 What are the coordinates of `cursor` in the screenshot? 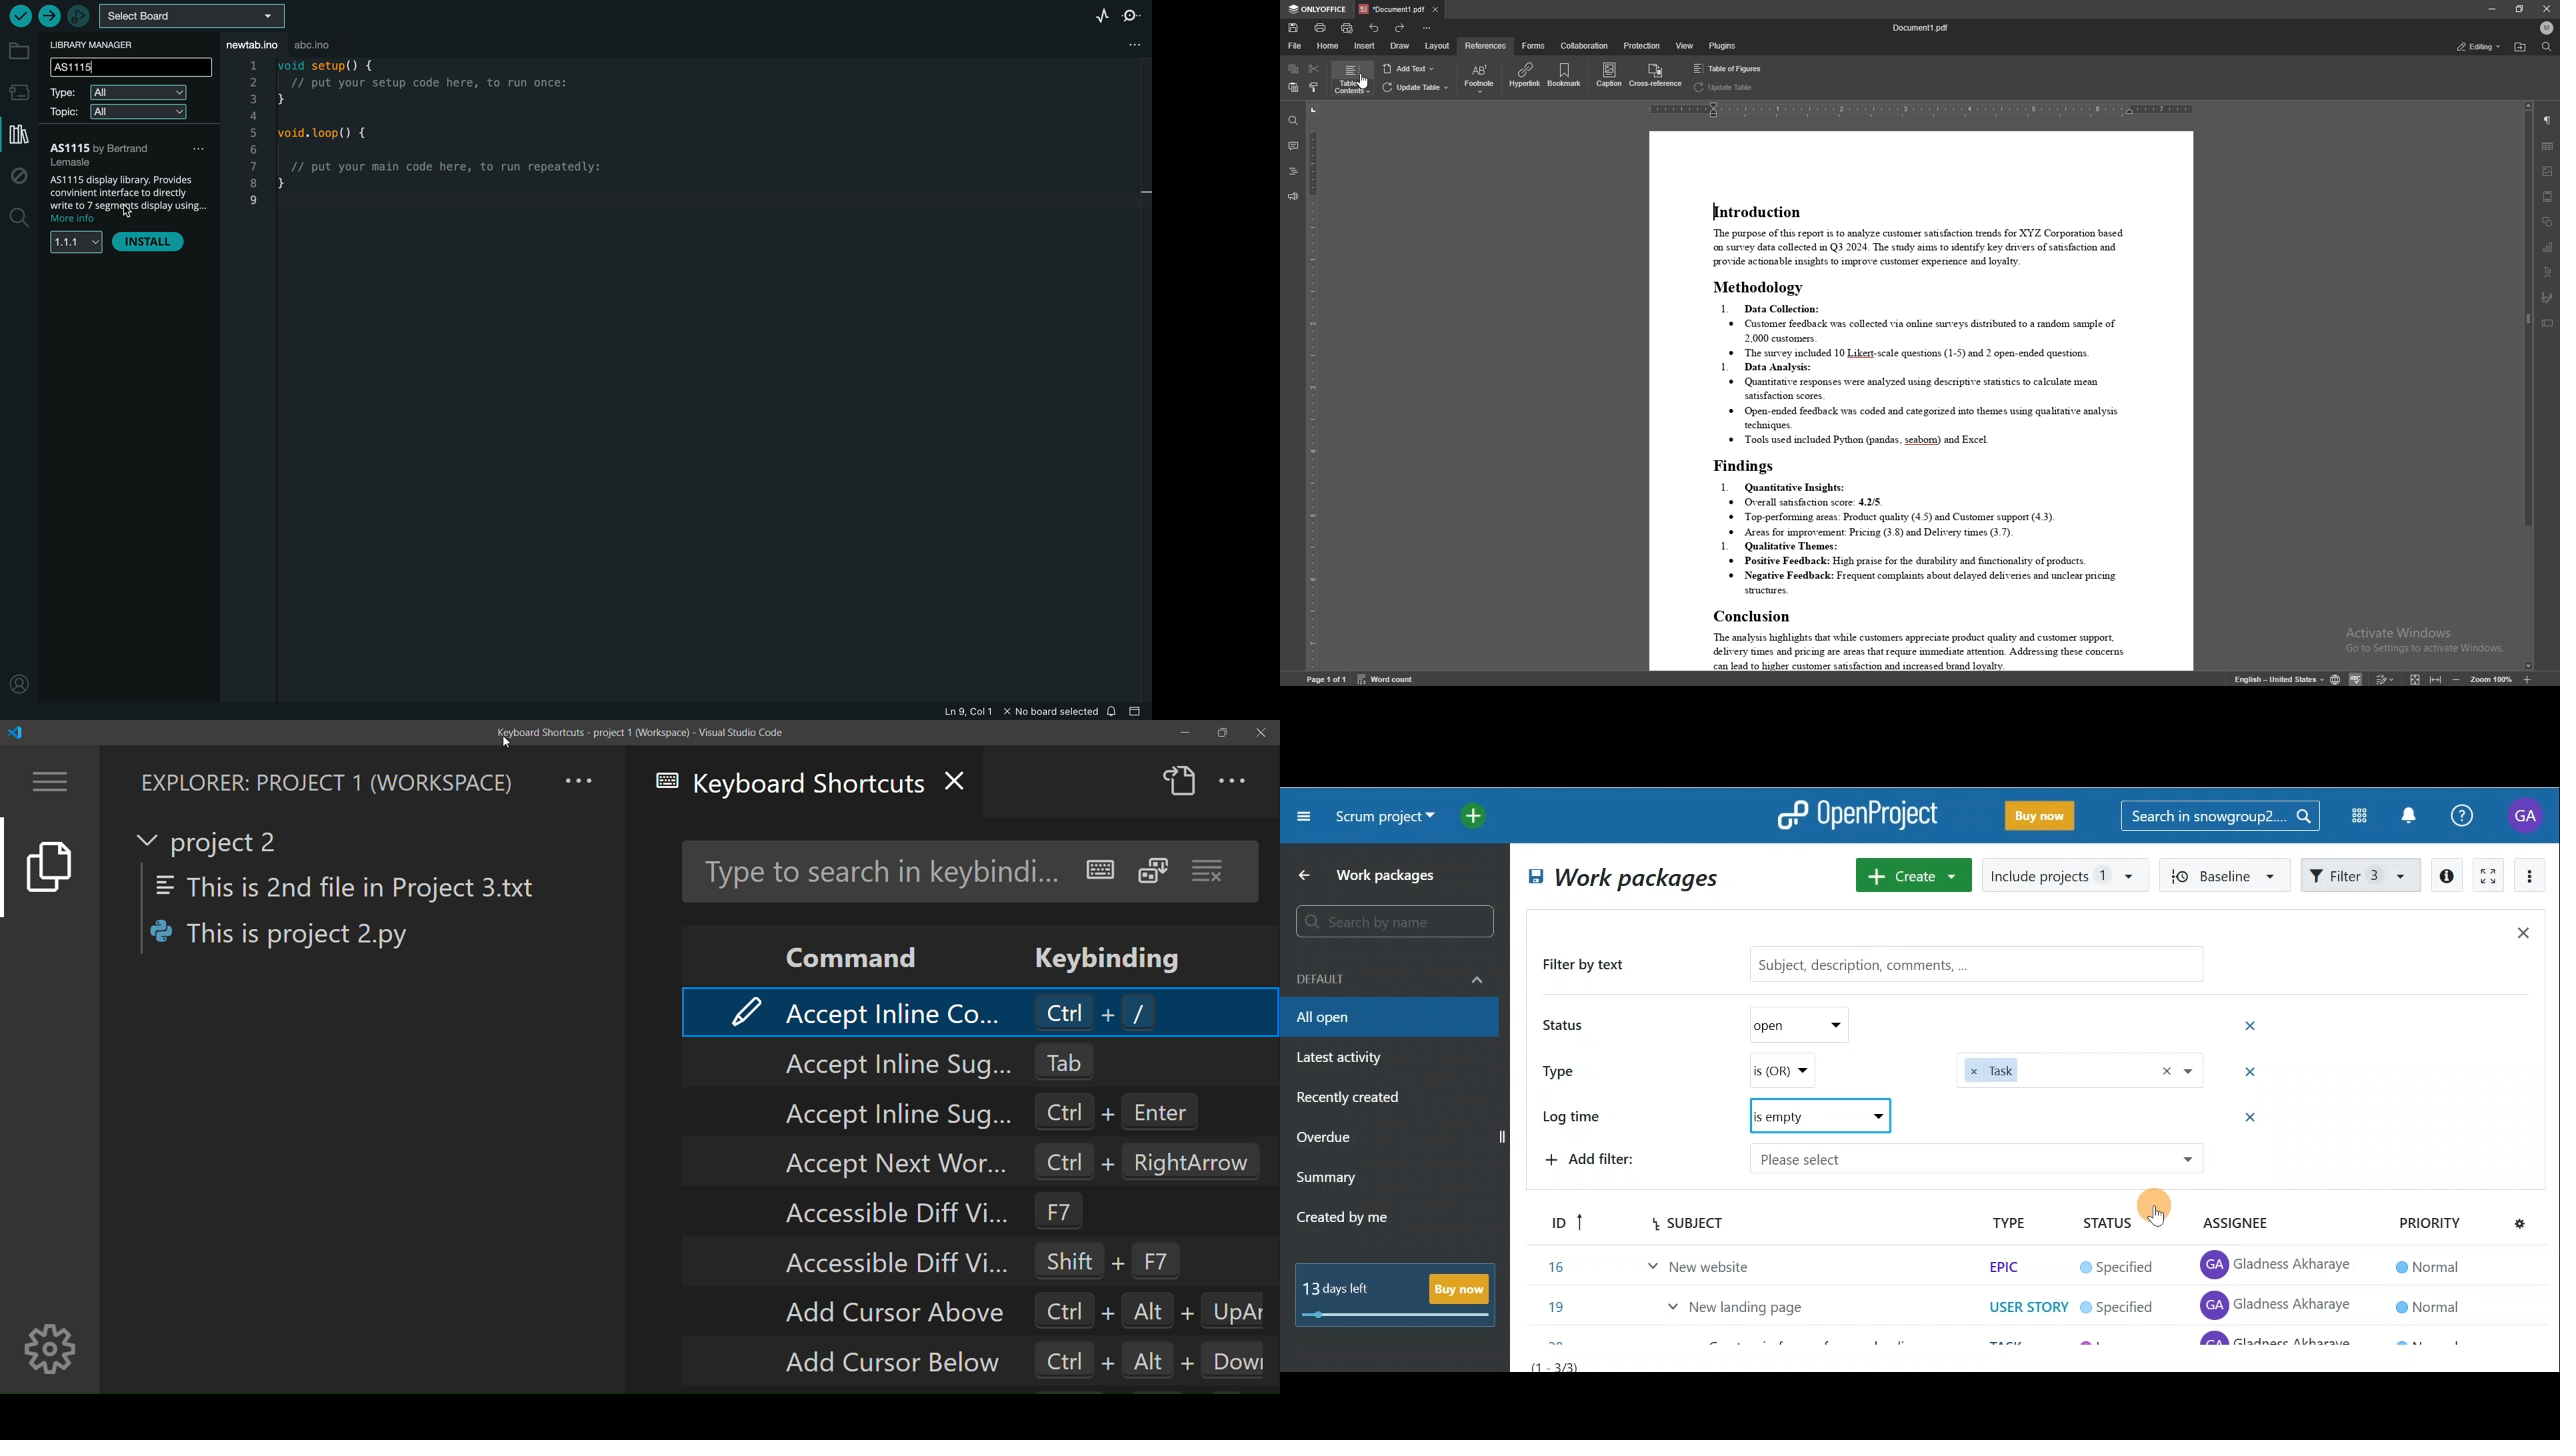 It's located at (508, 744).